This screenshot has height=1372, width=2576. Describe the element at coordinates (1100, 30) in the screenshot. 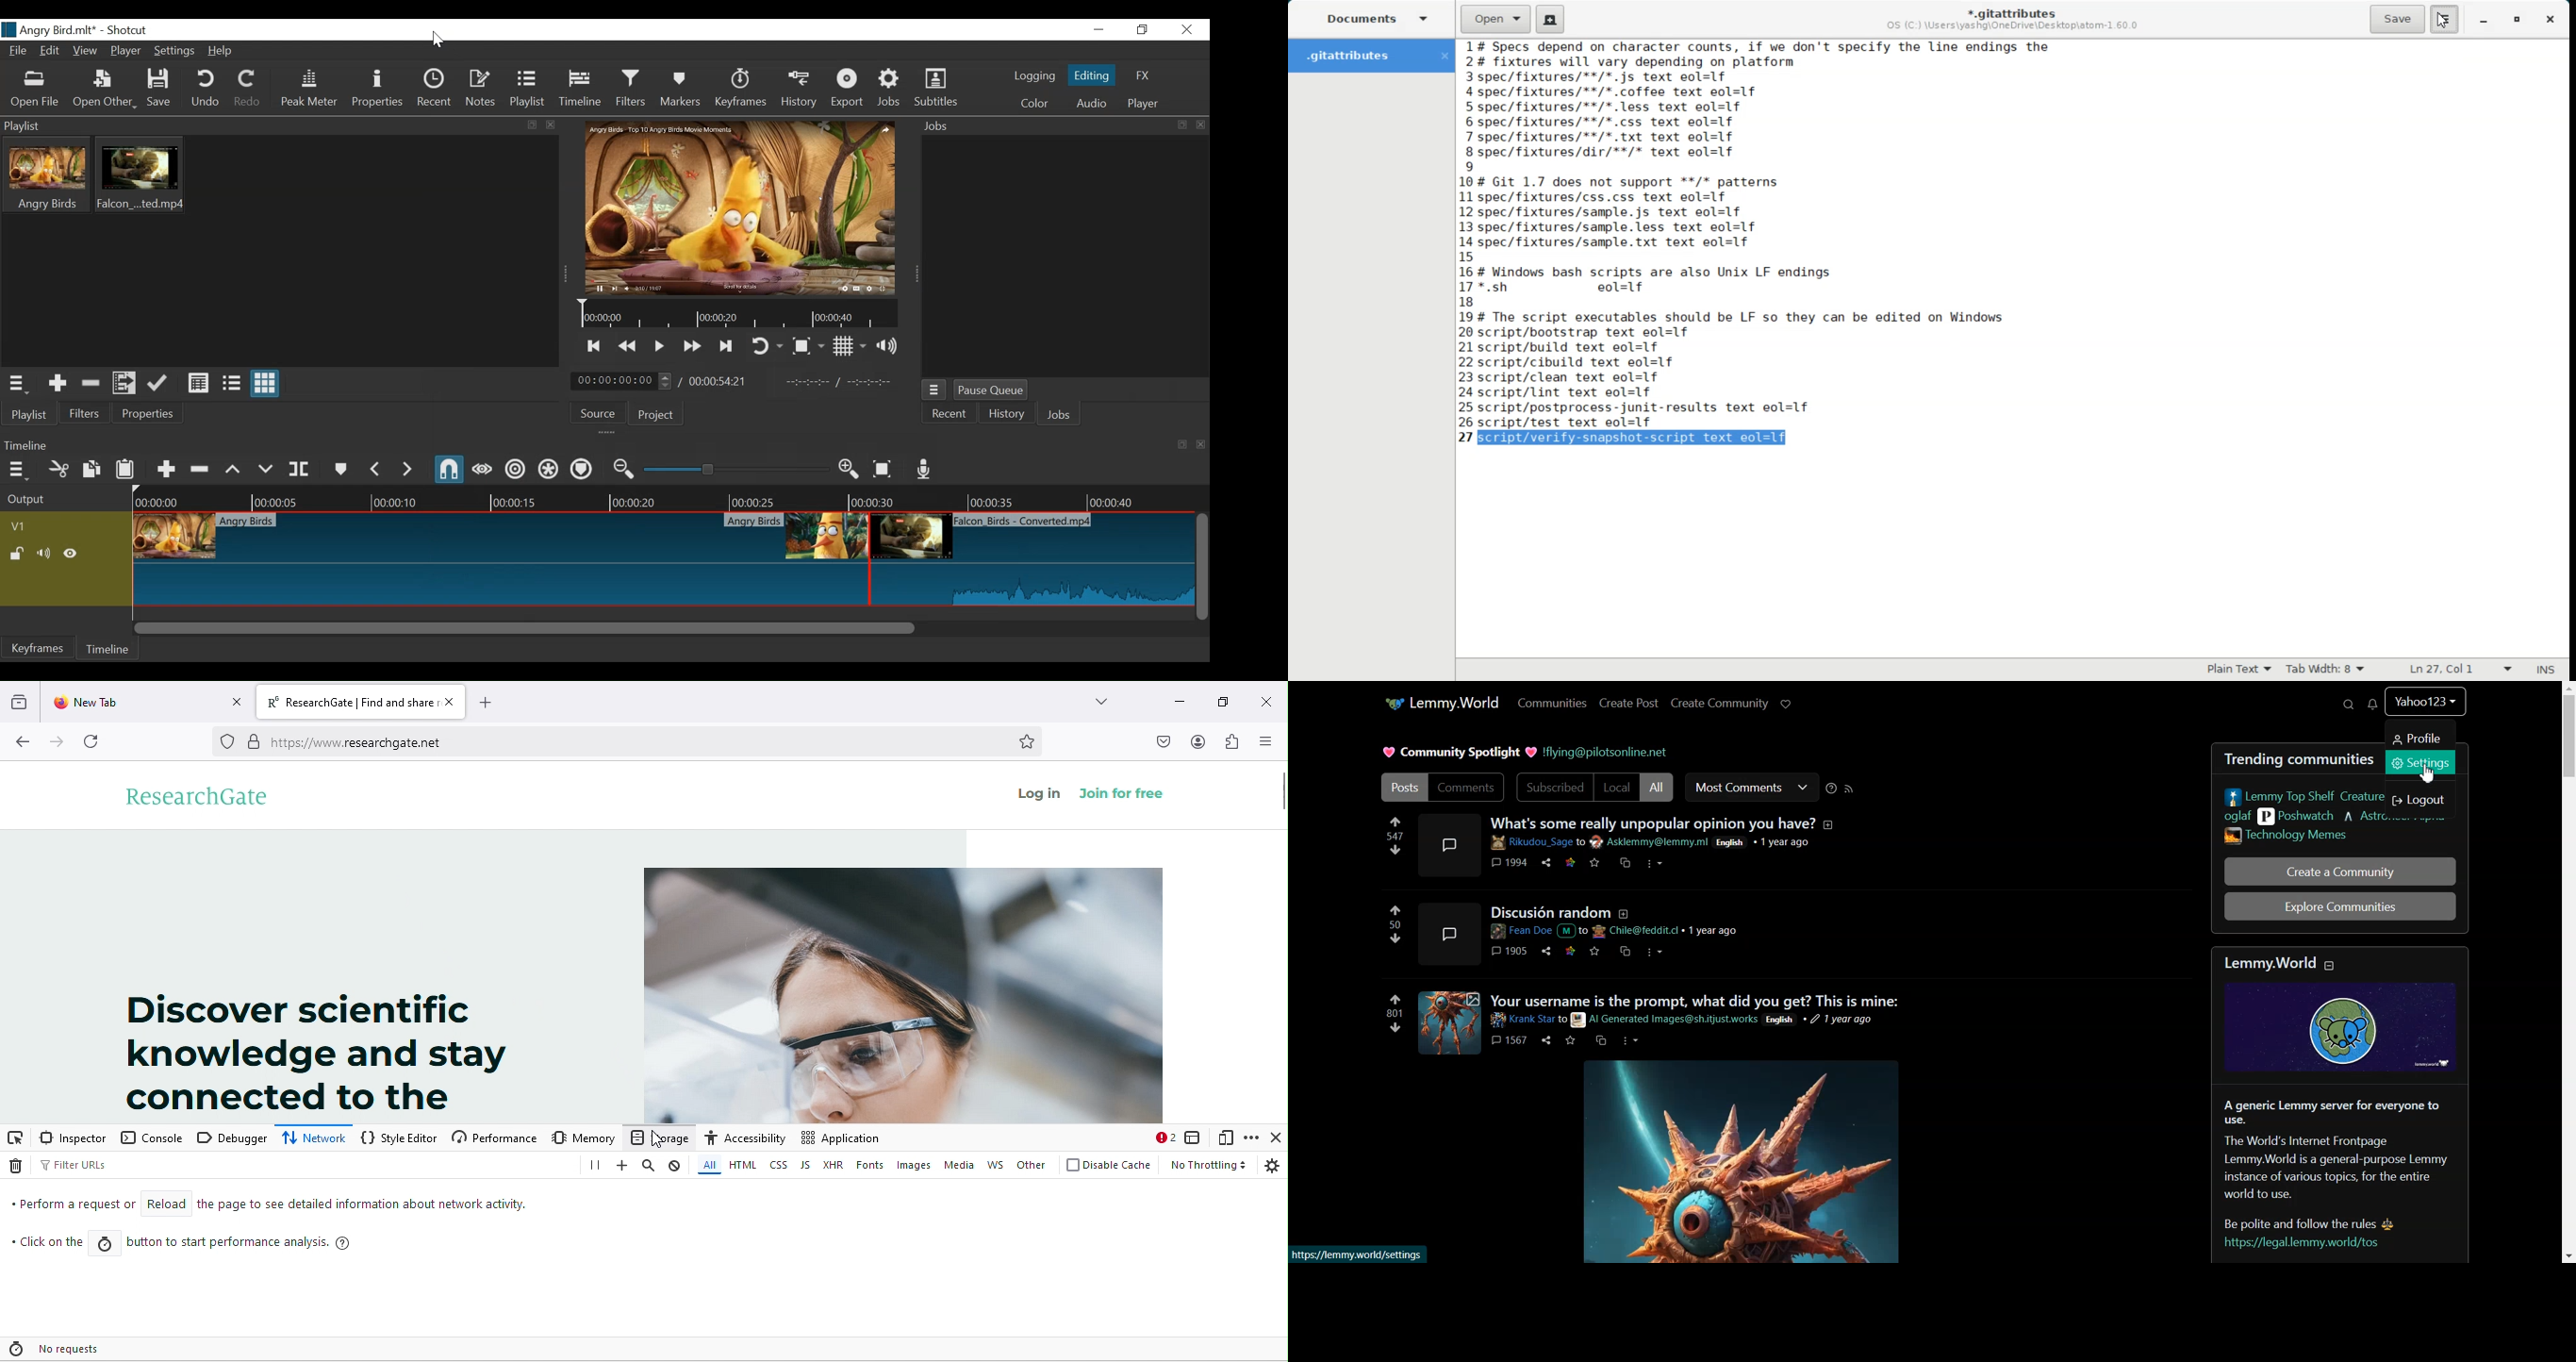

I see `minimize` at that location.